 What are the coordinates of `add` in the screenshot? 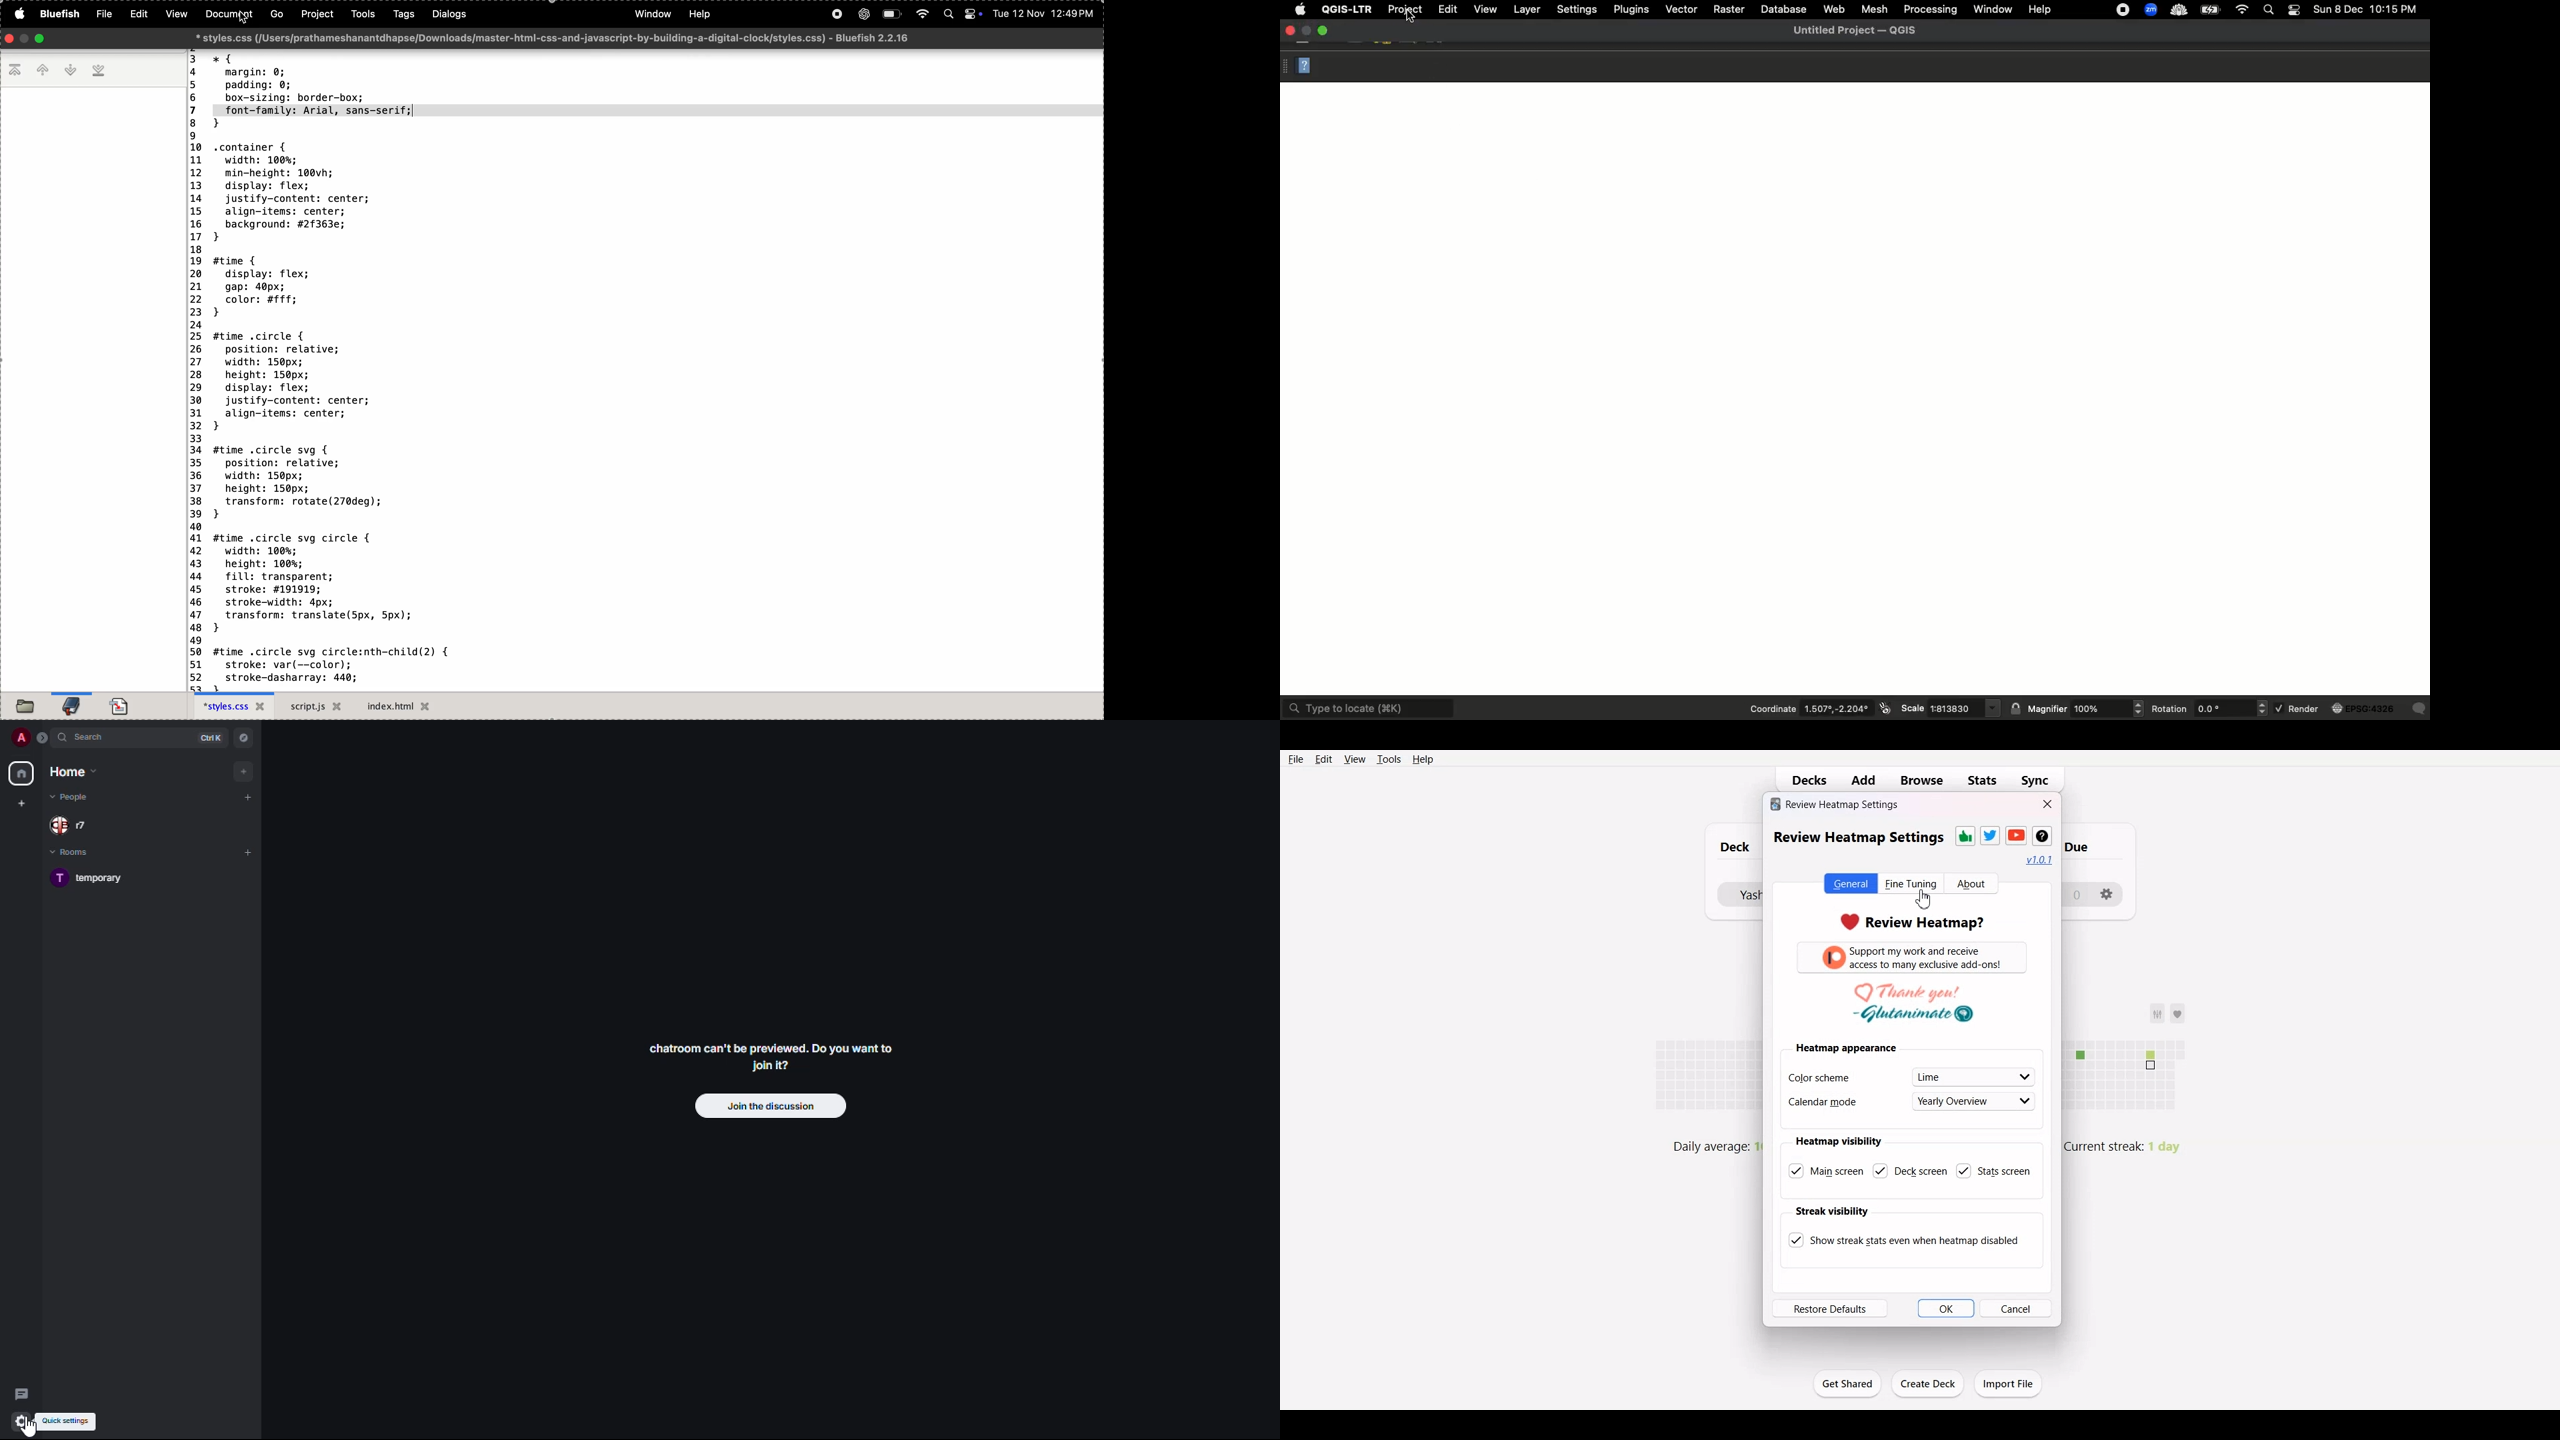 It's located at (248, 853).